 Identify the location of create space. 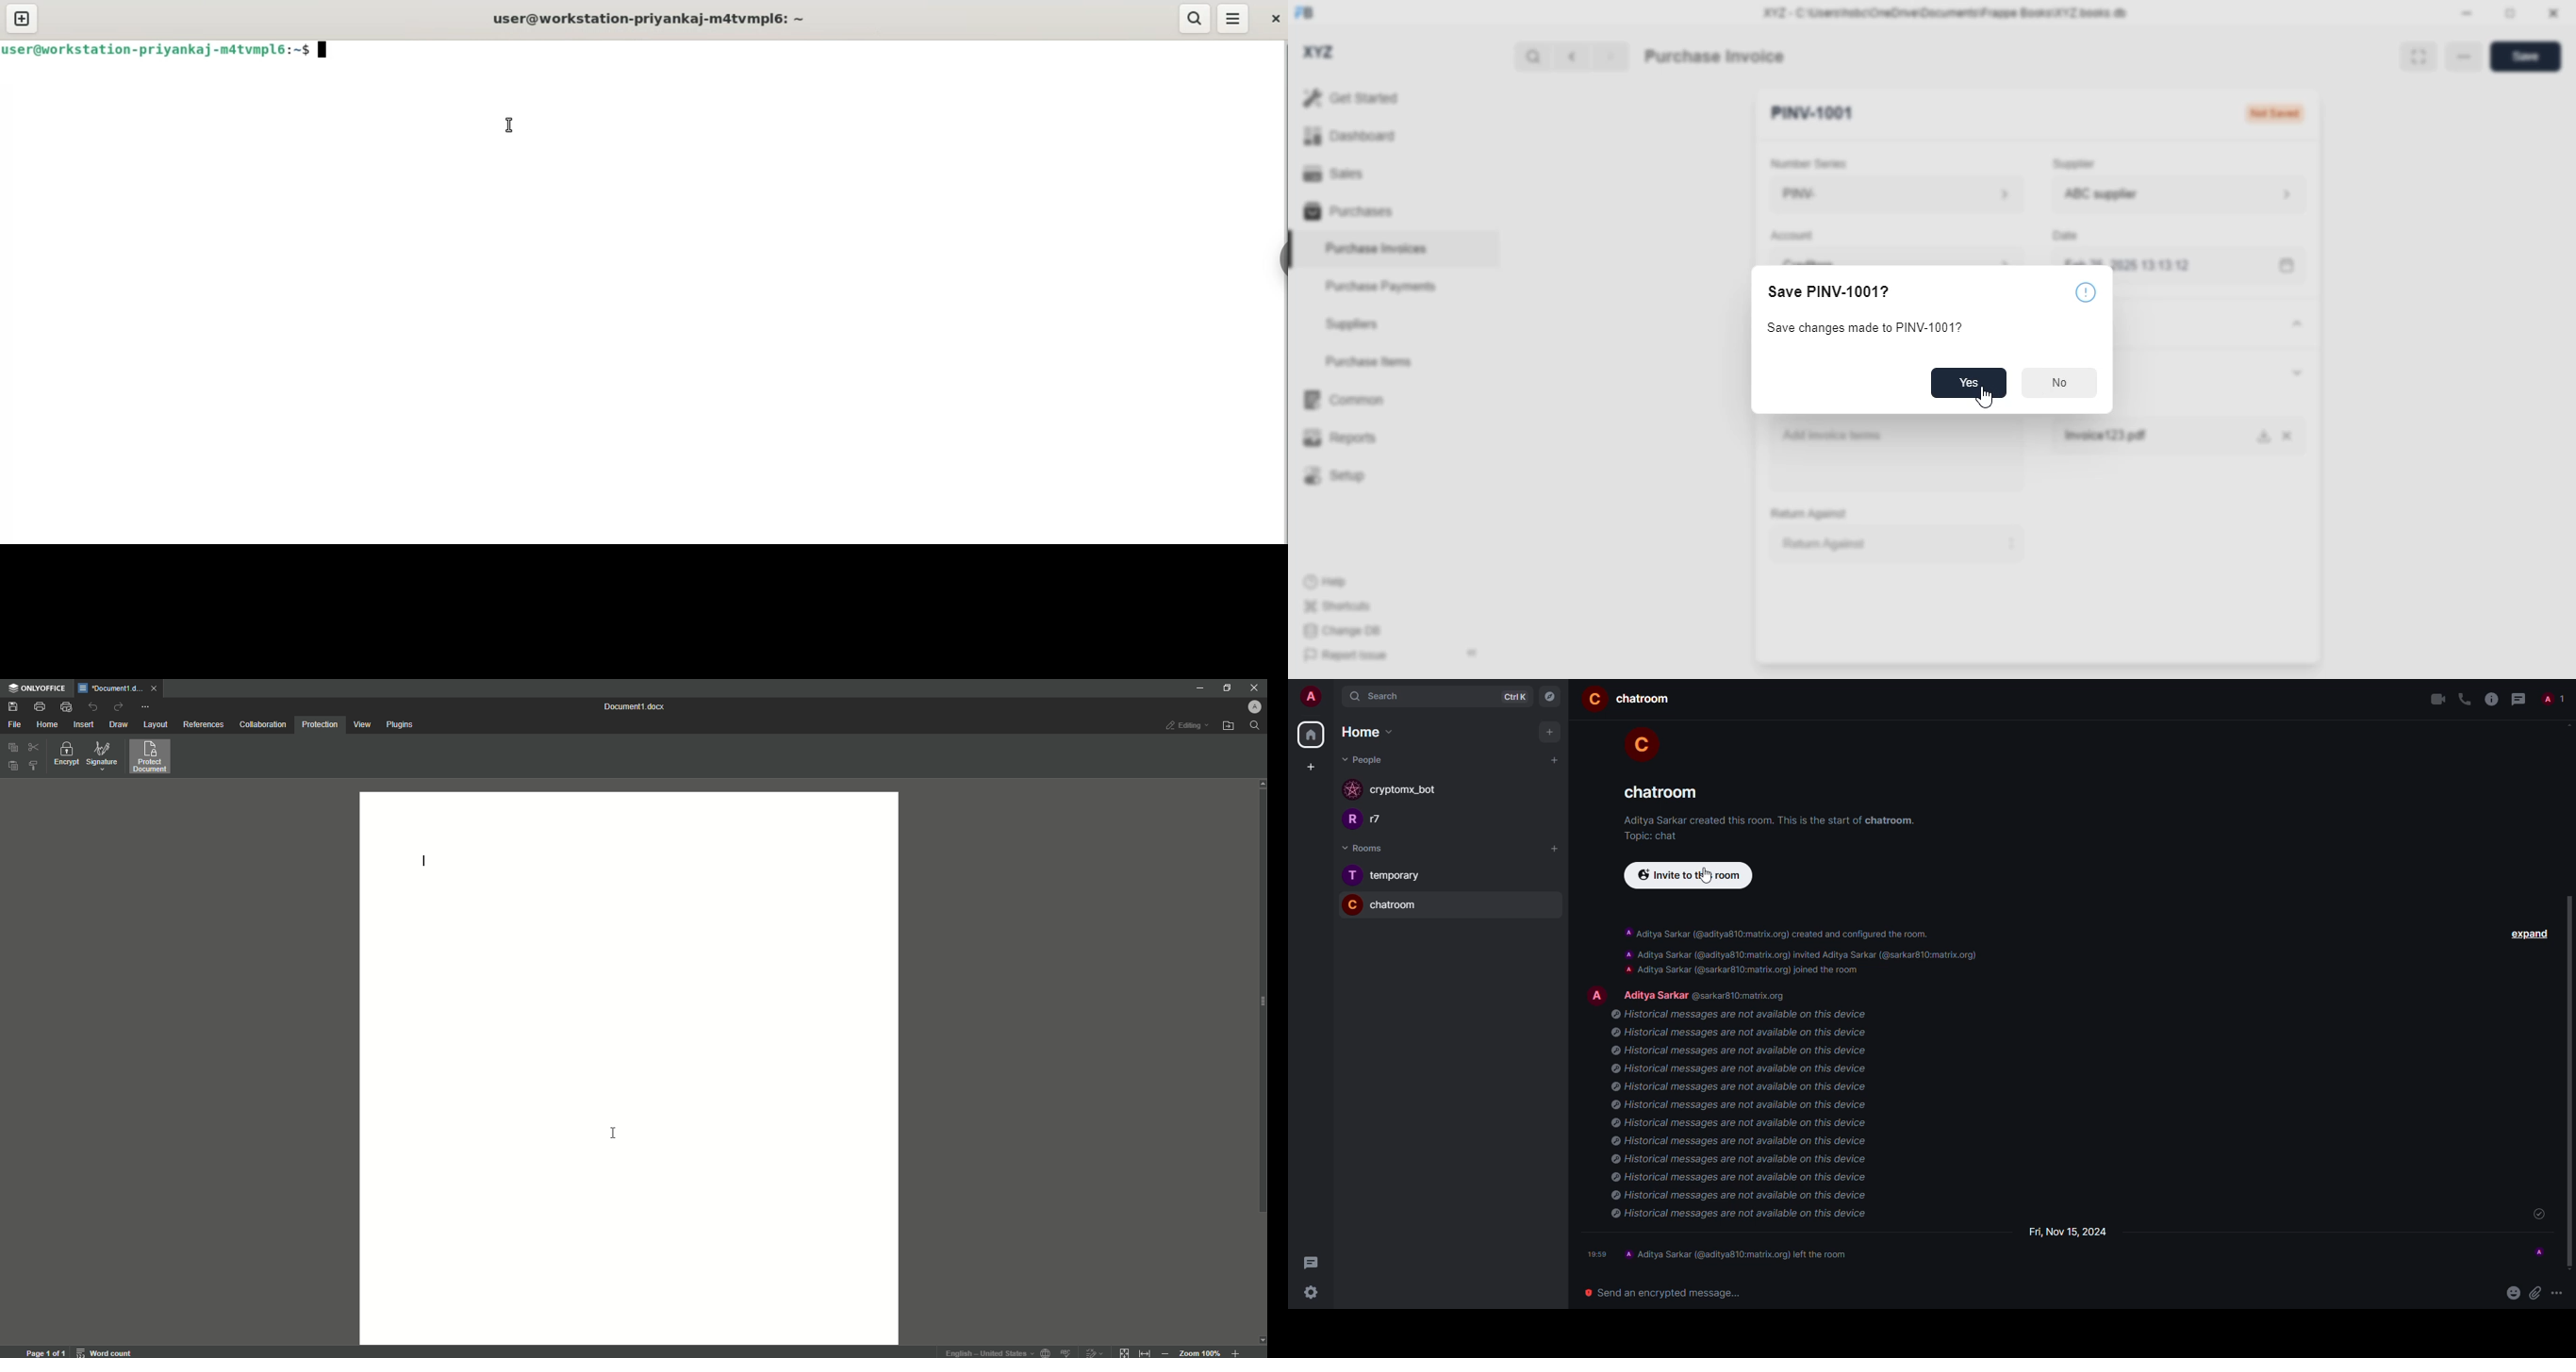
(1308, 766).